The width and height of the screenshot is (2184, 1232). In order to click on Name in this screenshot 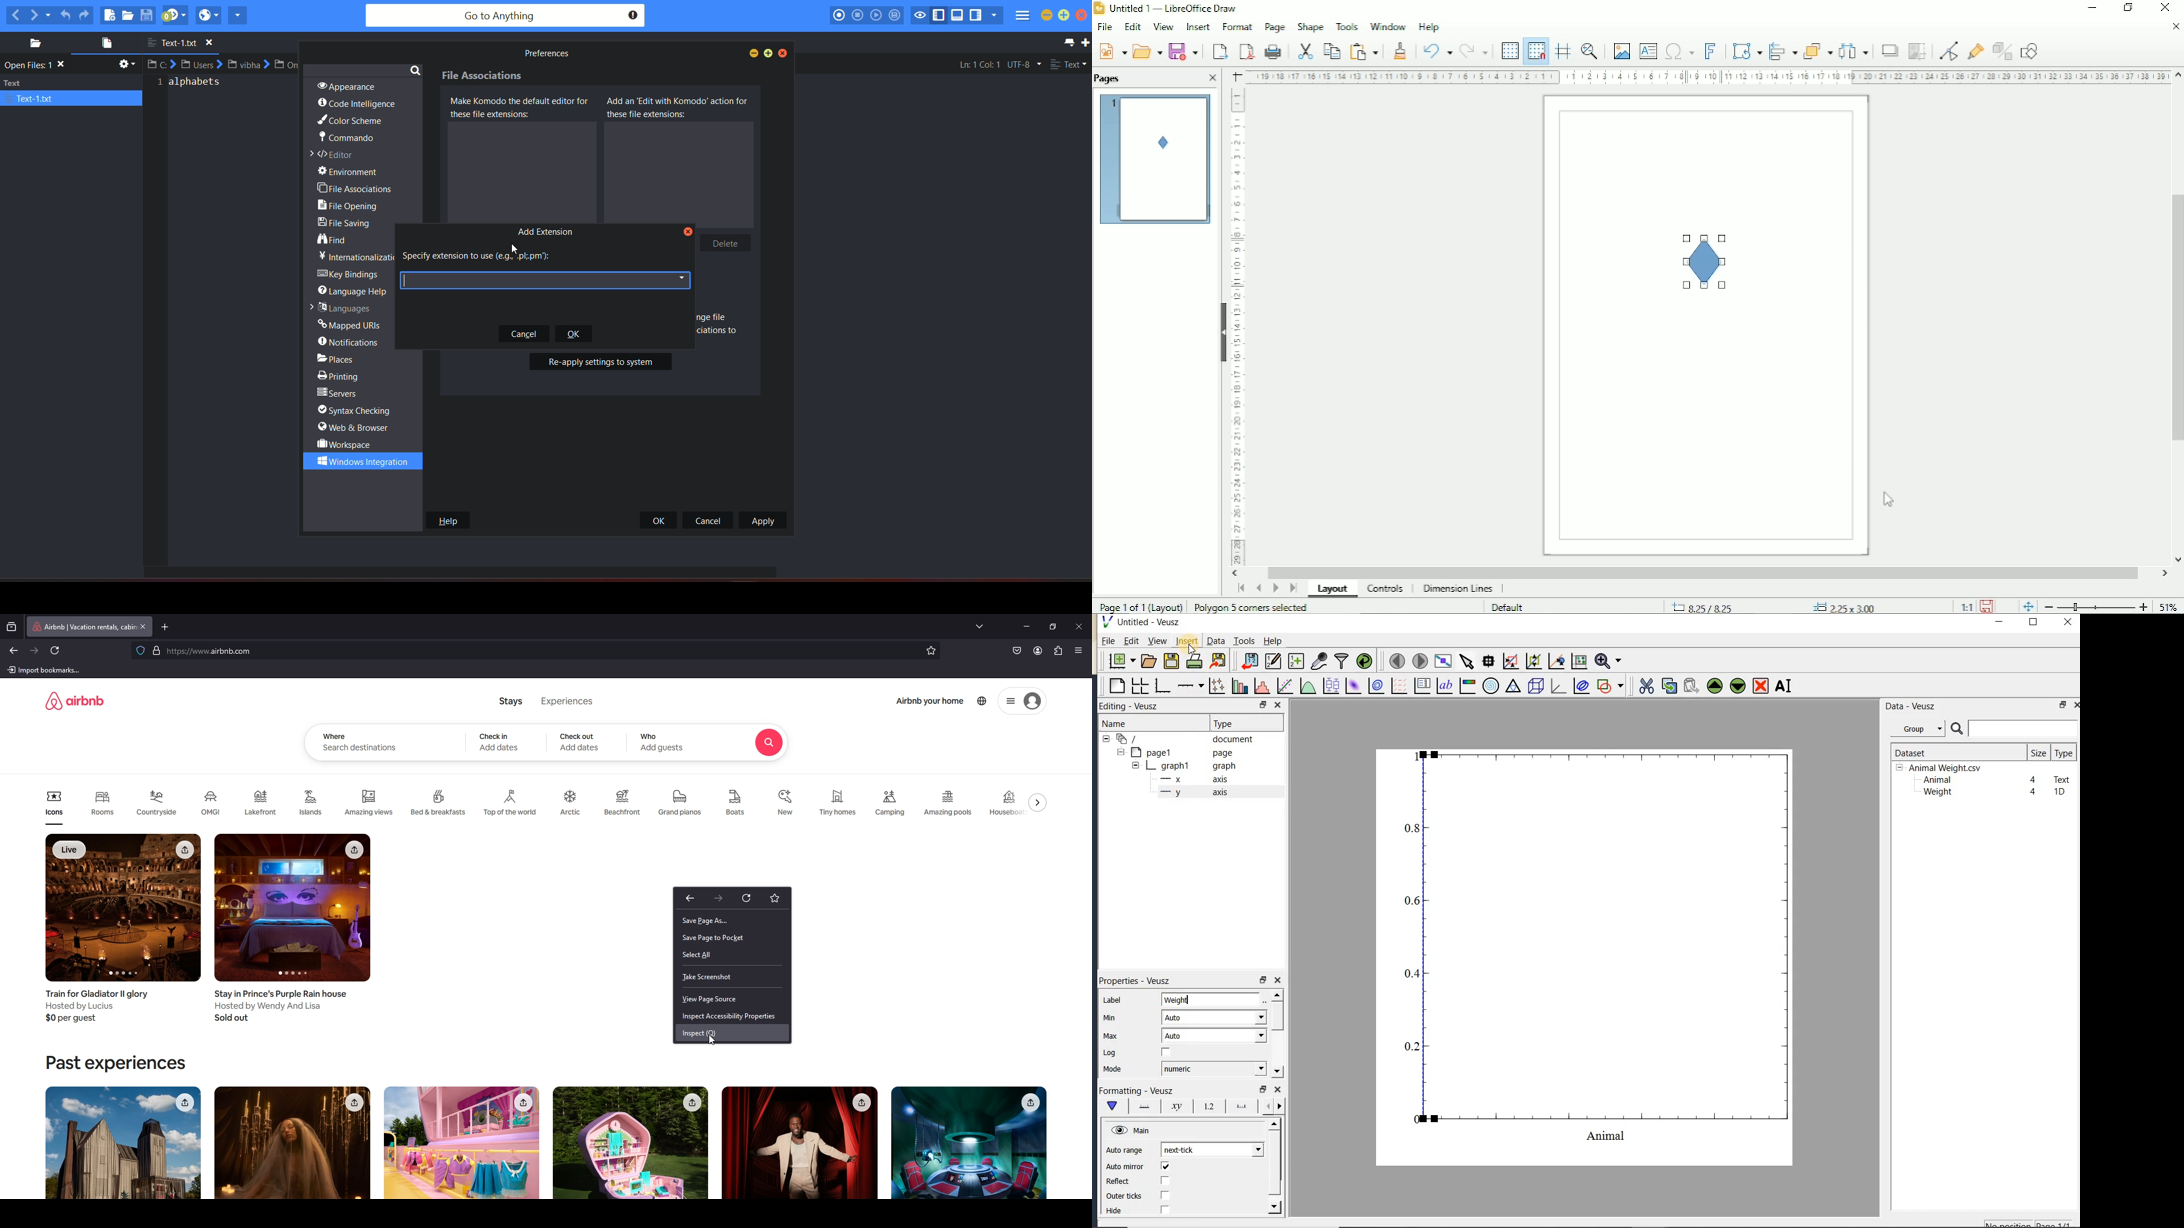, I will do `click(1127, 723)`.